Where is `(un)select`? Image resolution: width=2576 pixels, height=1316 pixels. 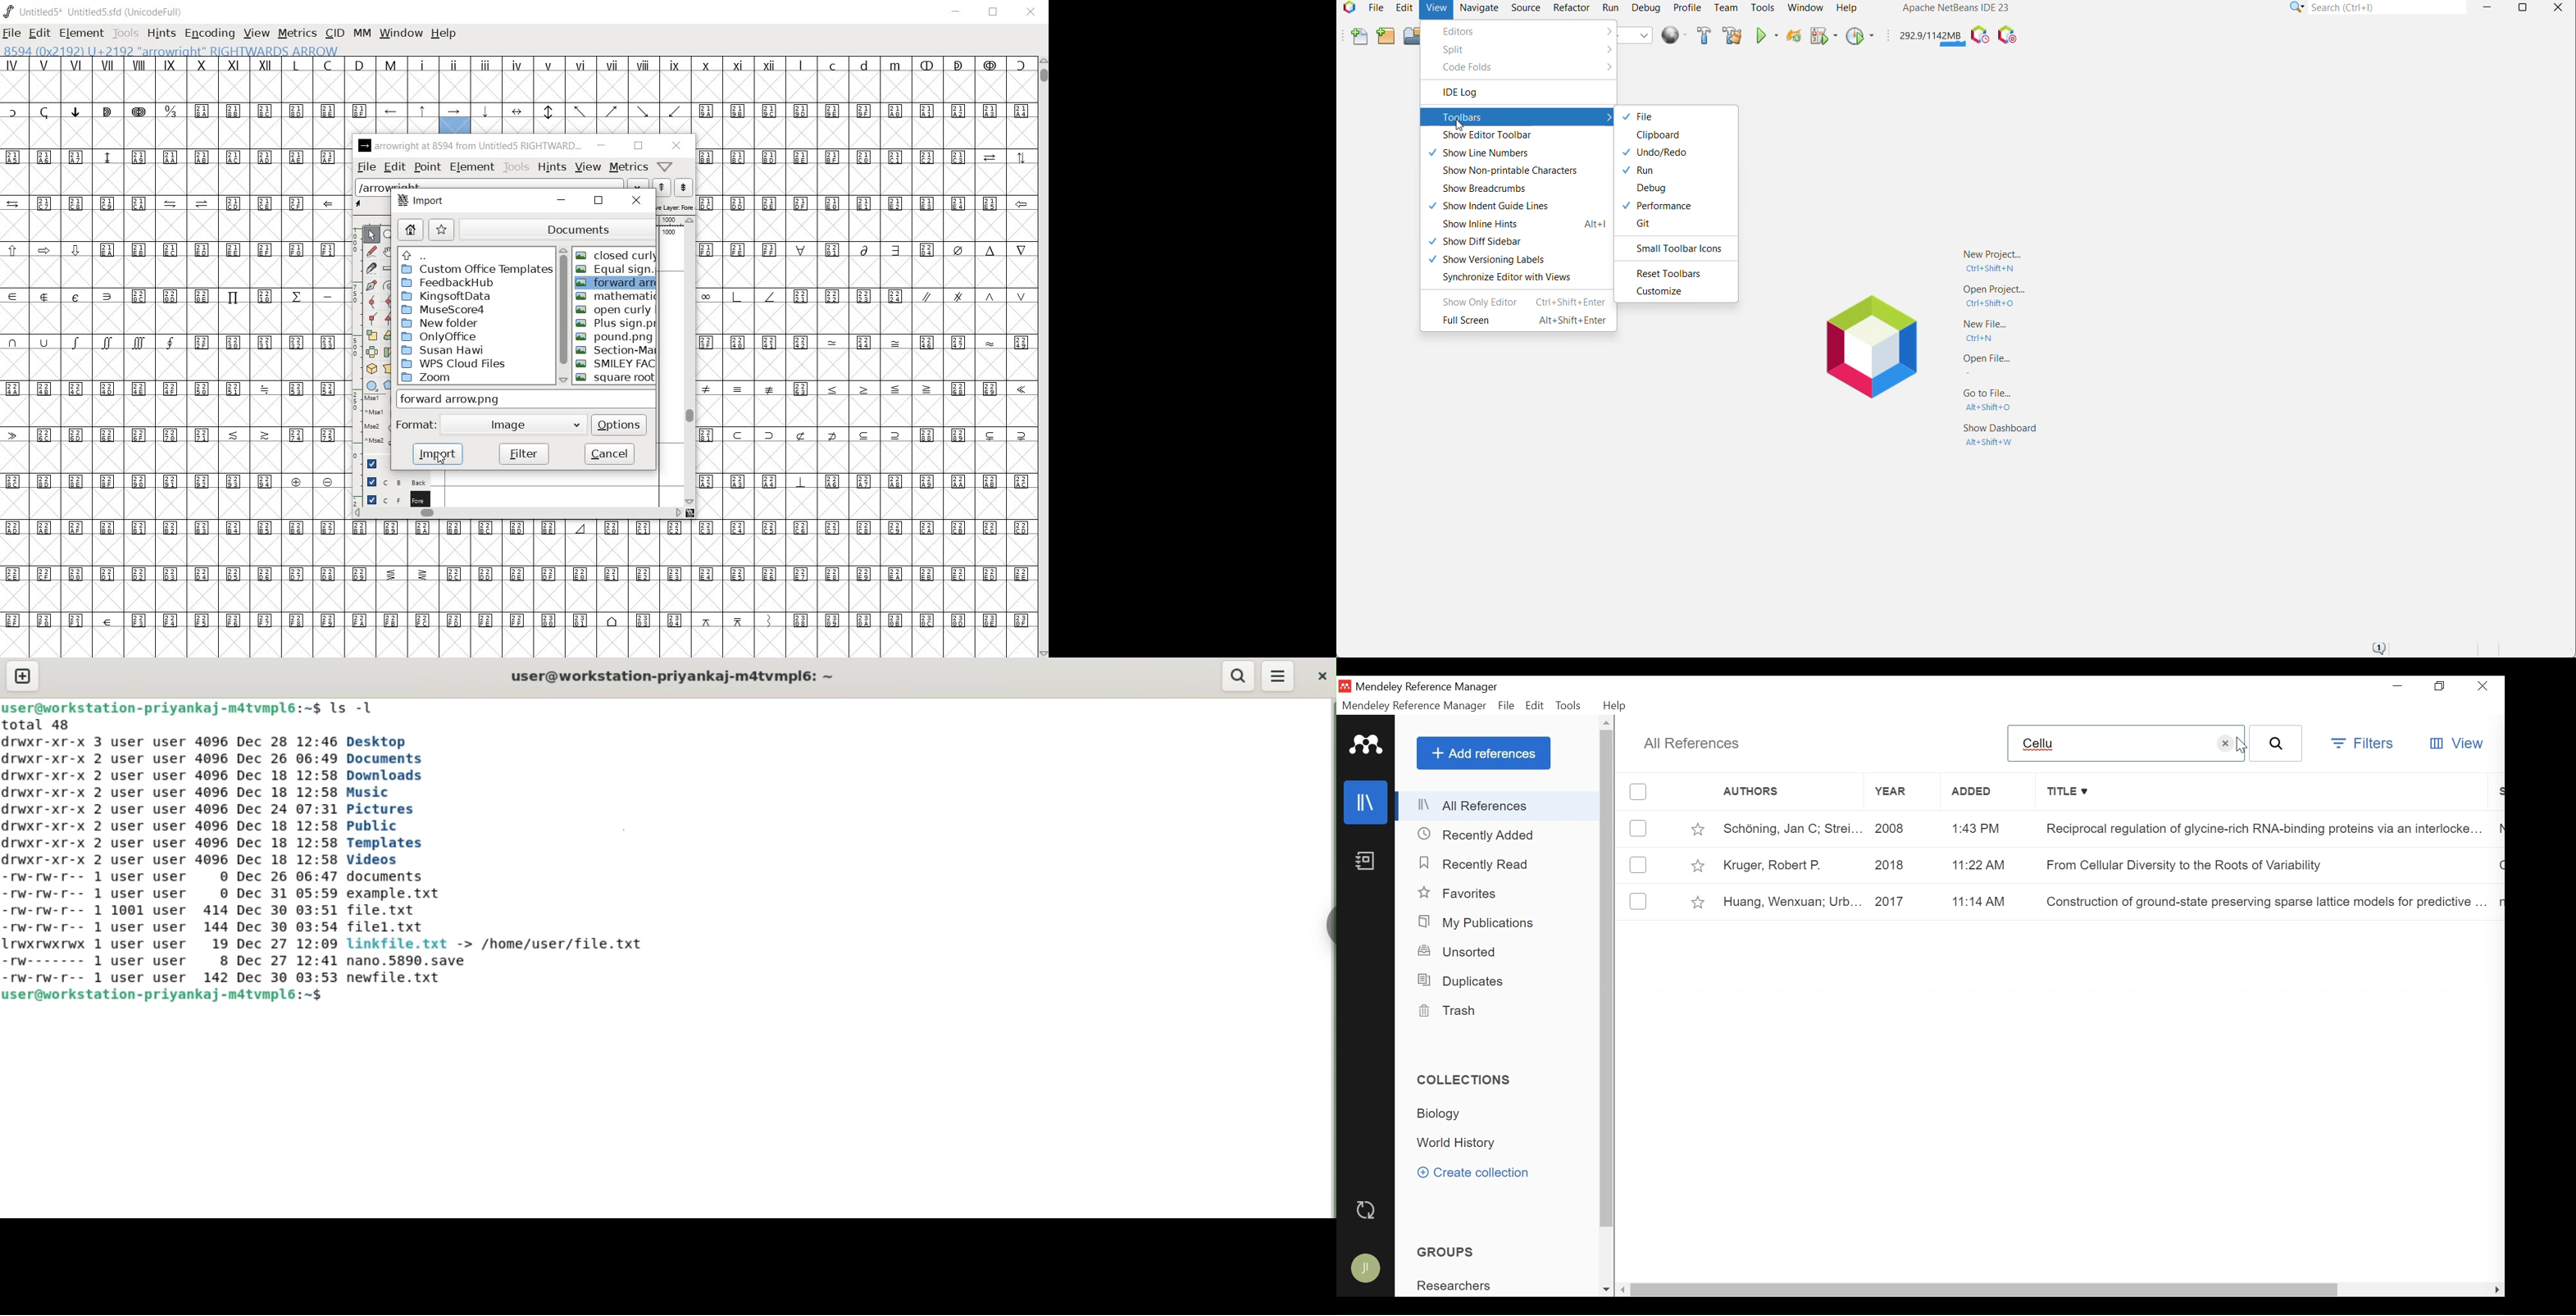
(un)select is located at coordinates (1639, 828).